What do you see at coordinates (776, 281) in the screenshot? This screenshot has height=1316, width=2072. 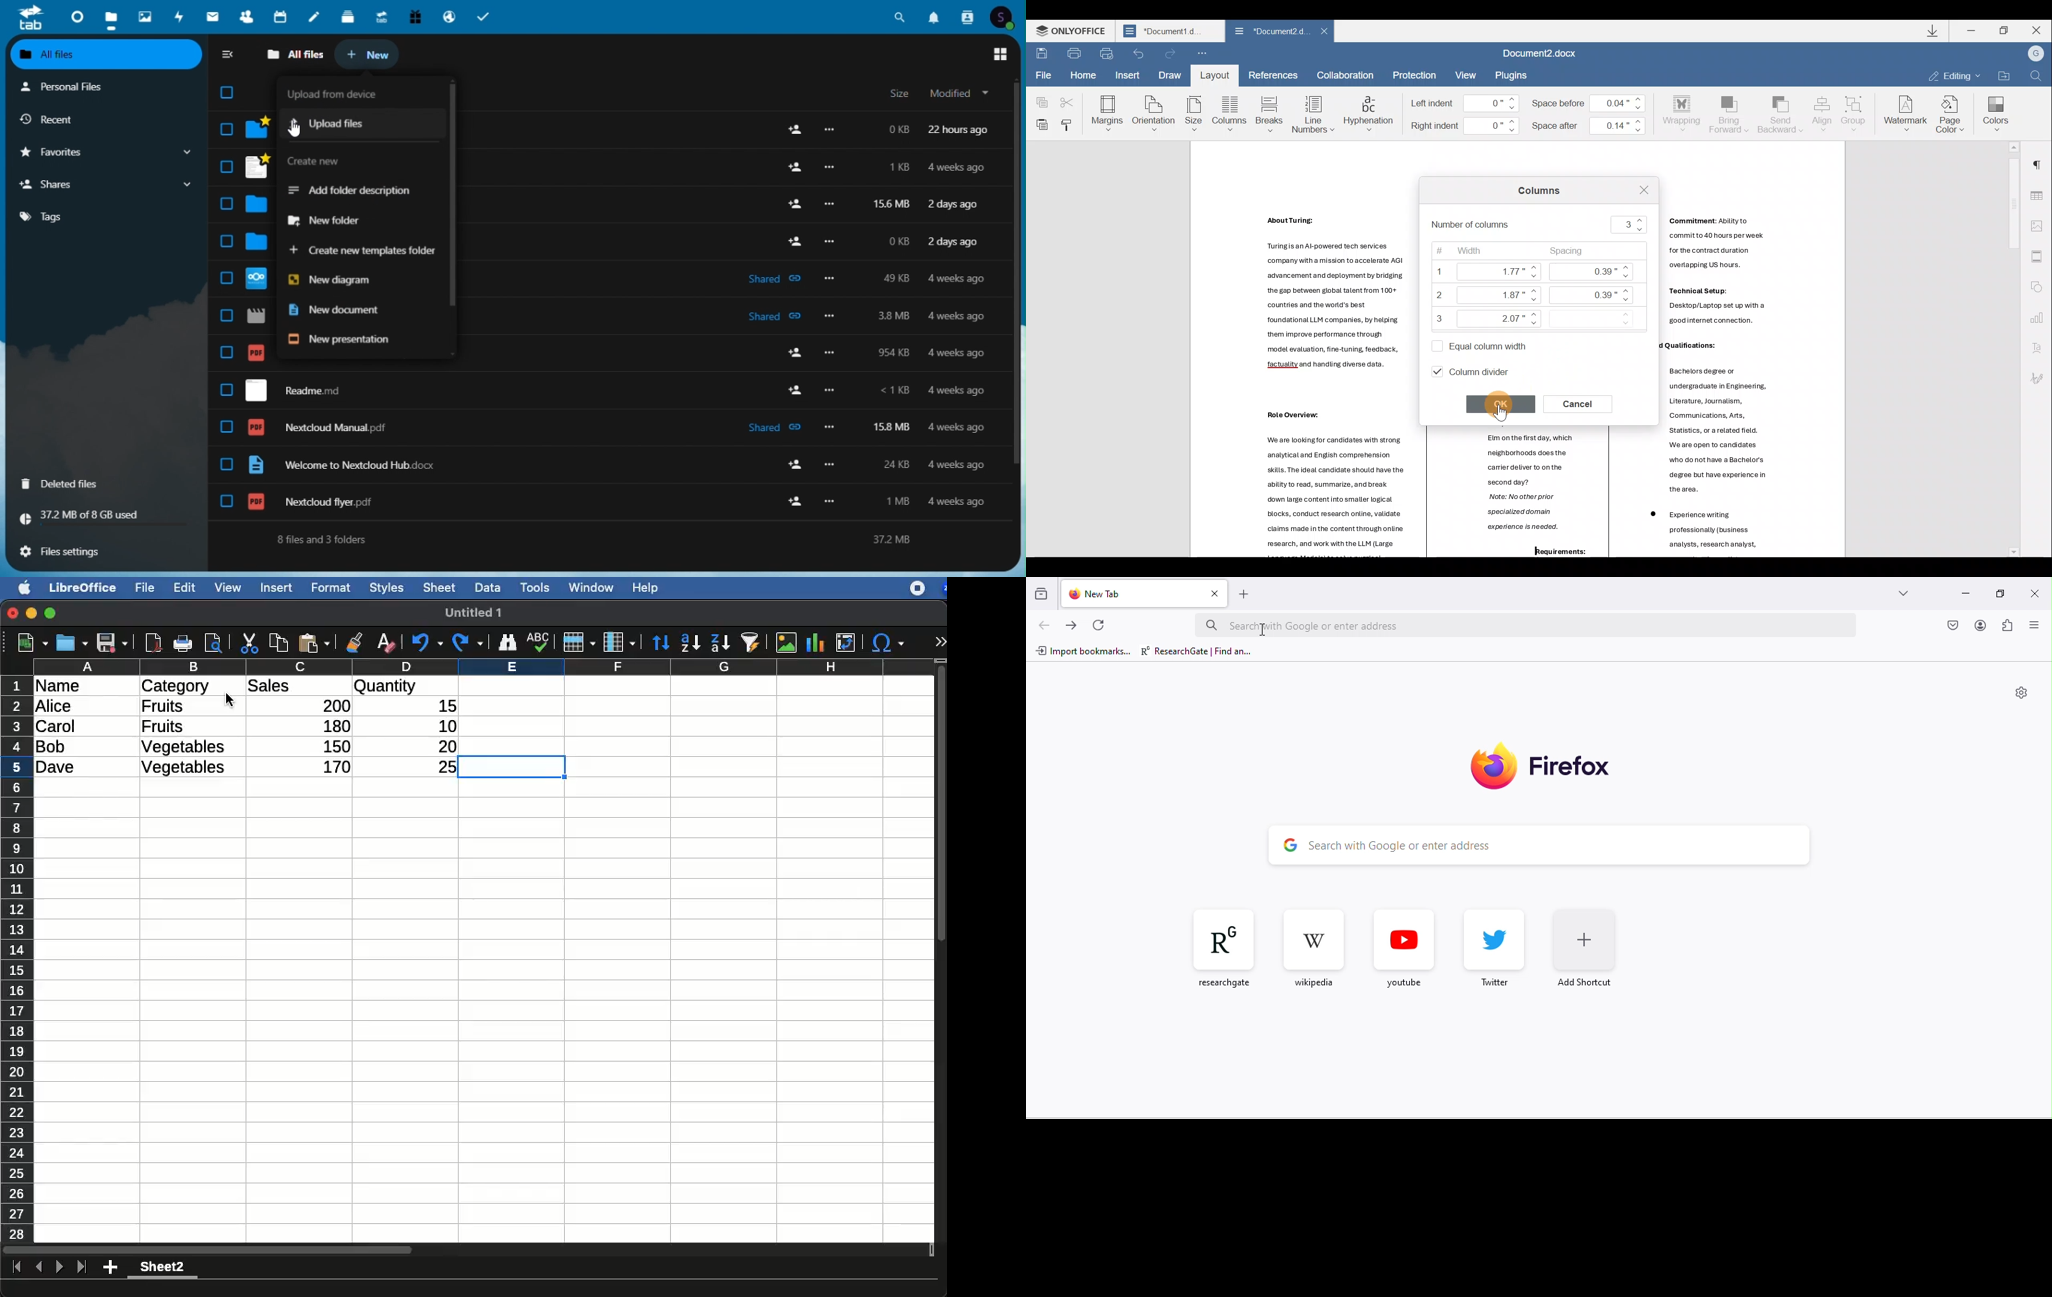 I see `shared` at bounding box center [776, 281].